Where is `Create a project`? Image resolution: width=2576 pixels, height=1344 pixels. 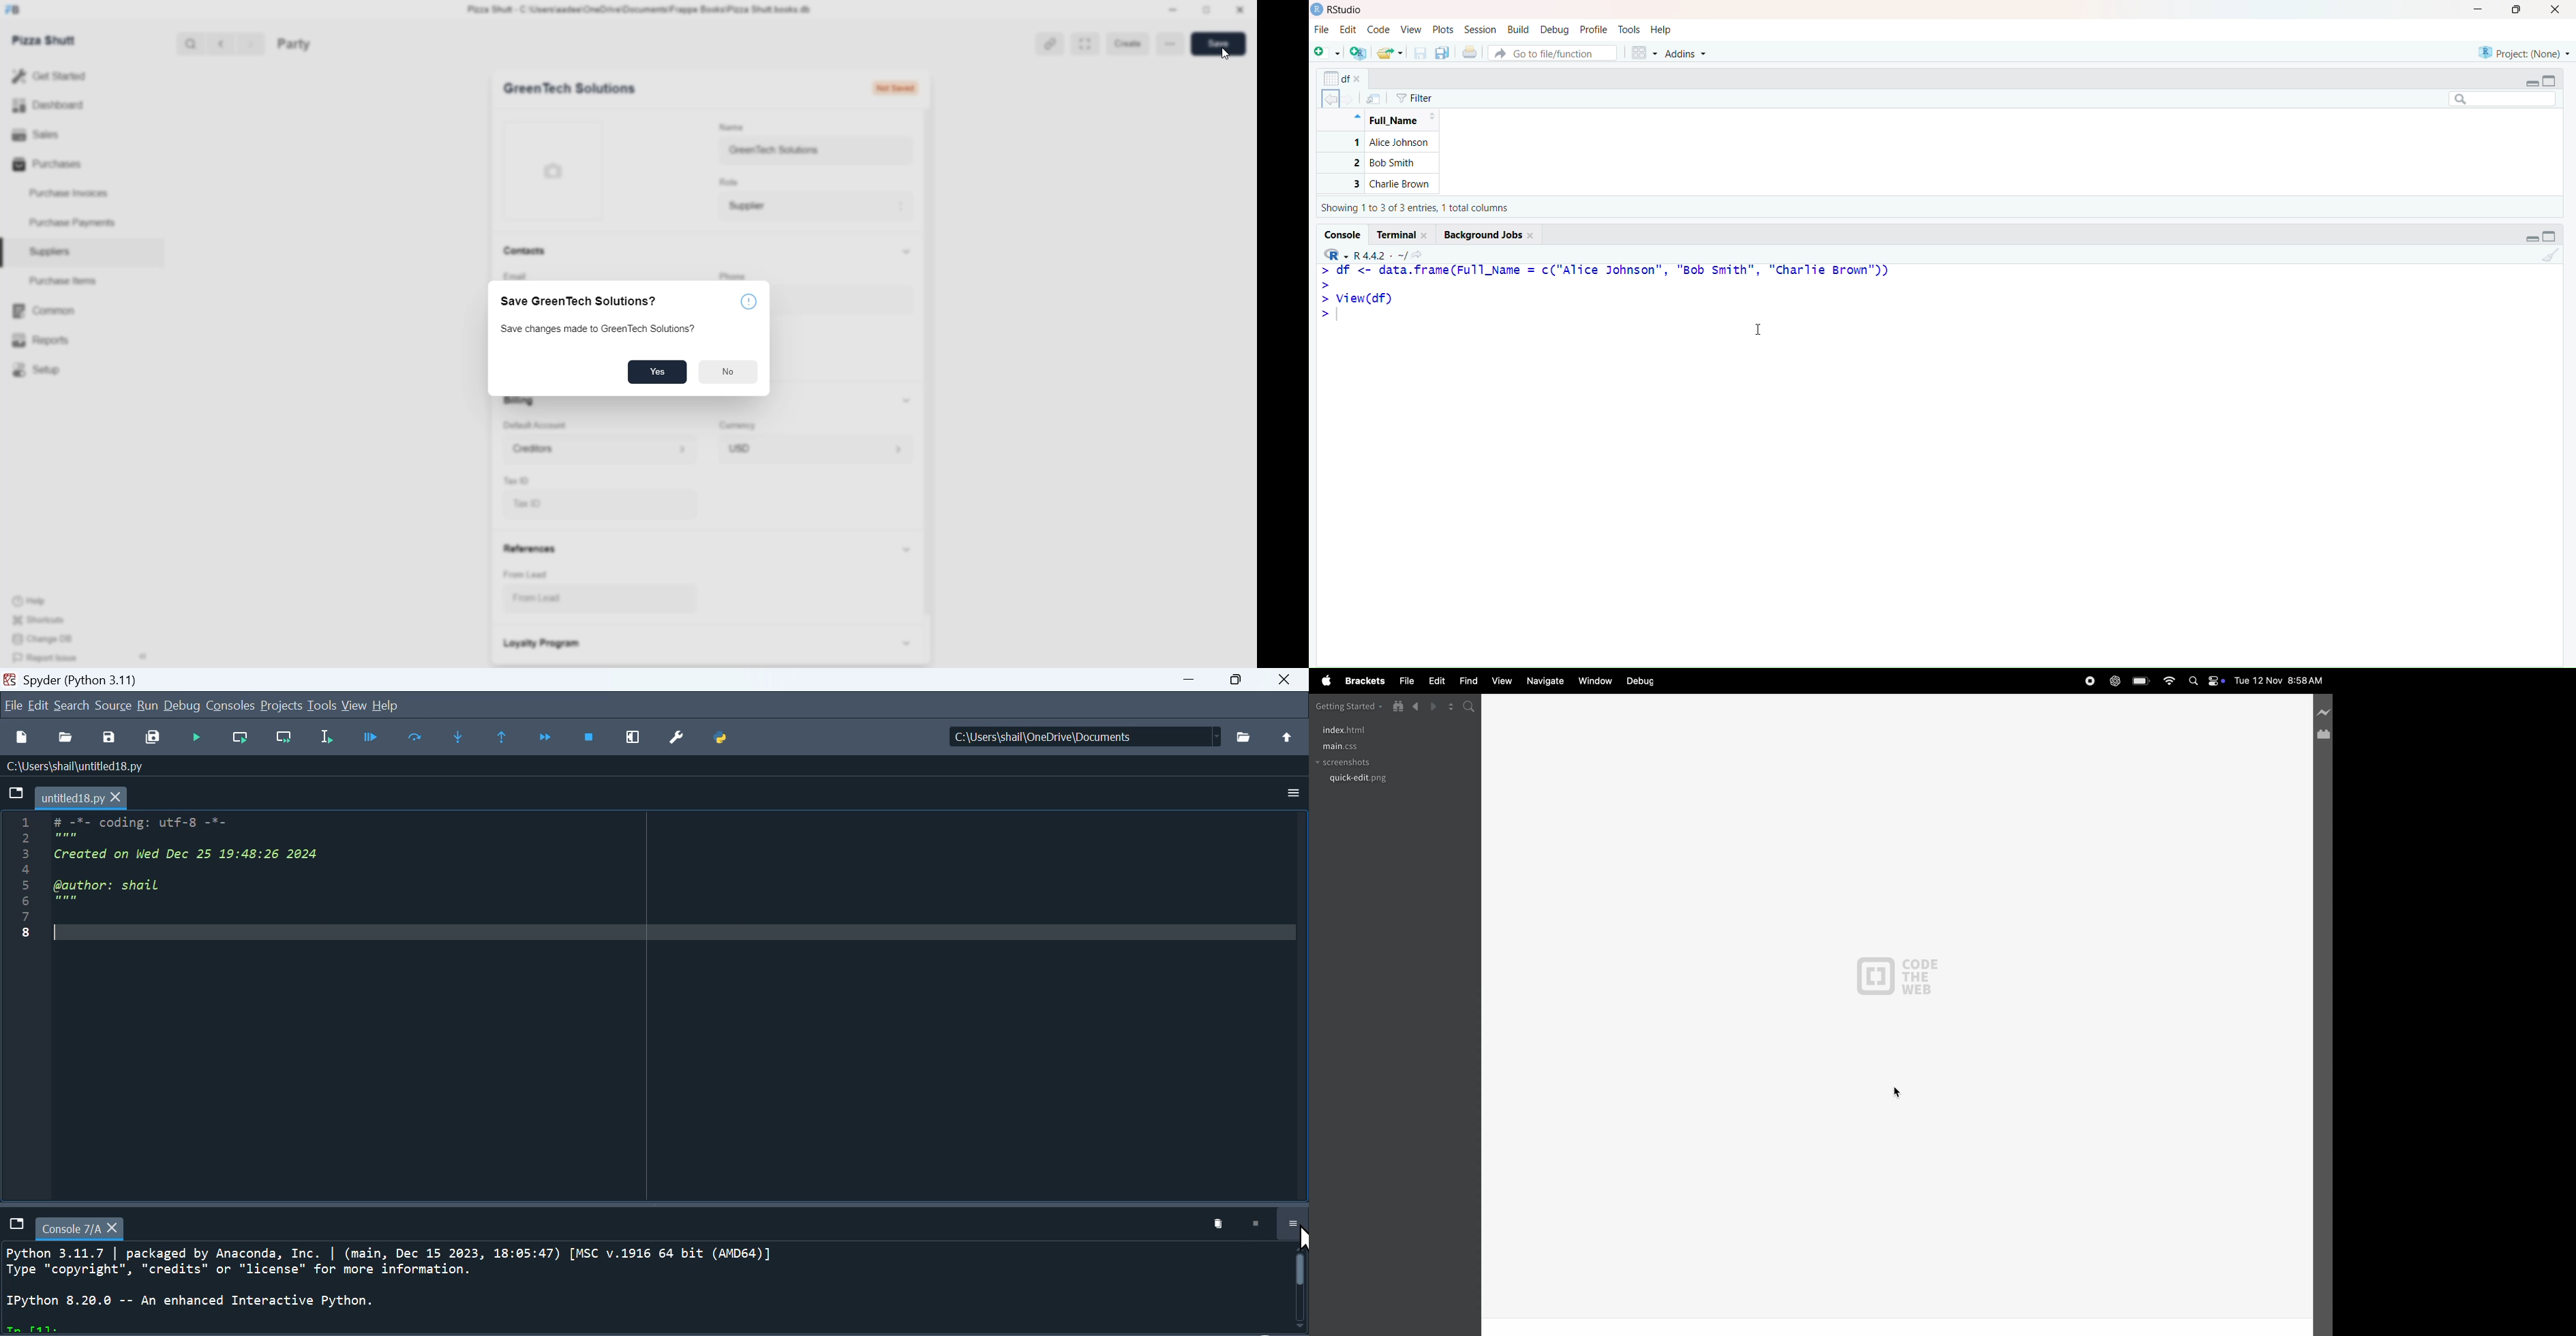
Create a project is located at coordinates (1359, 53).